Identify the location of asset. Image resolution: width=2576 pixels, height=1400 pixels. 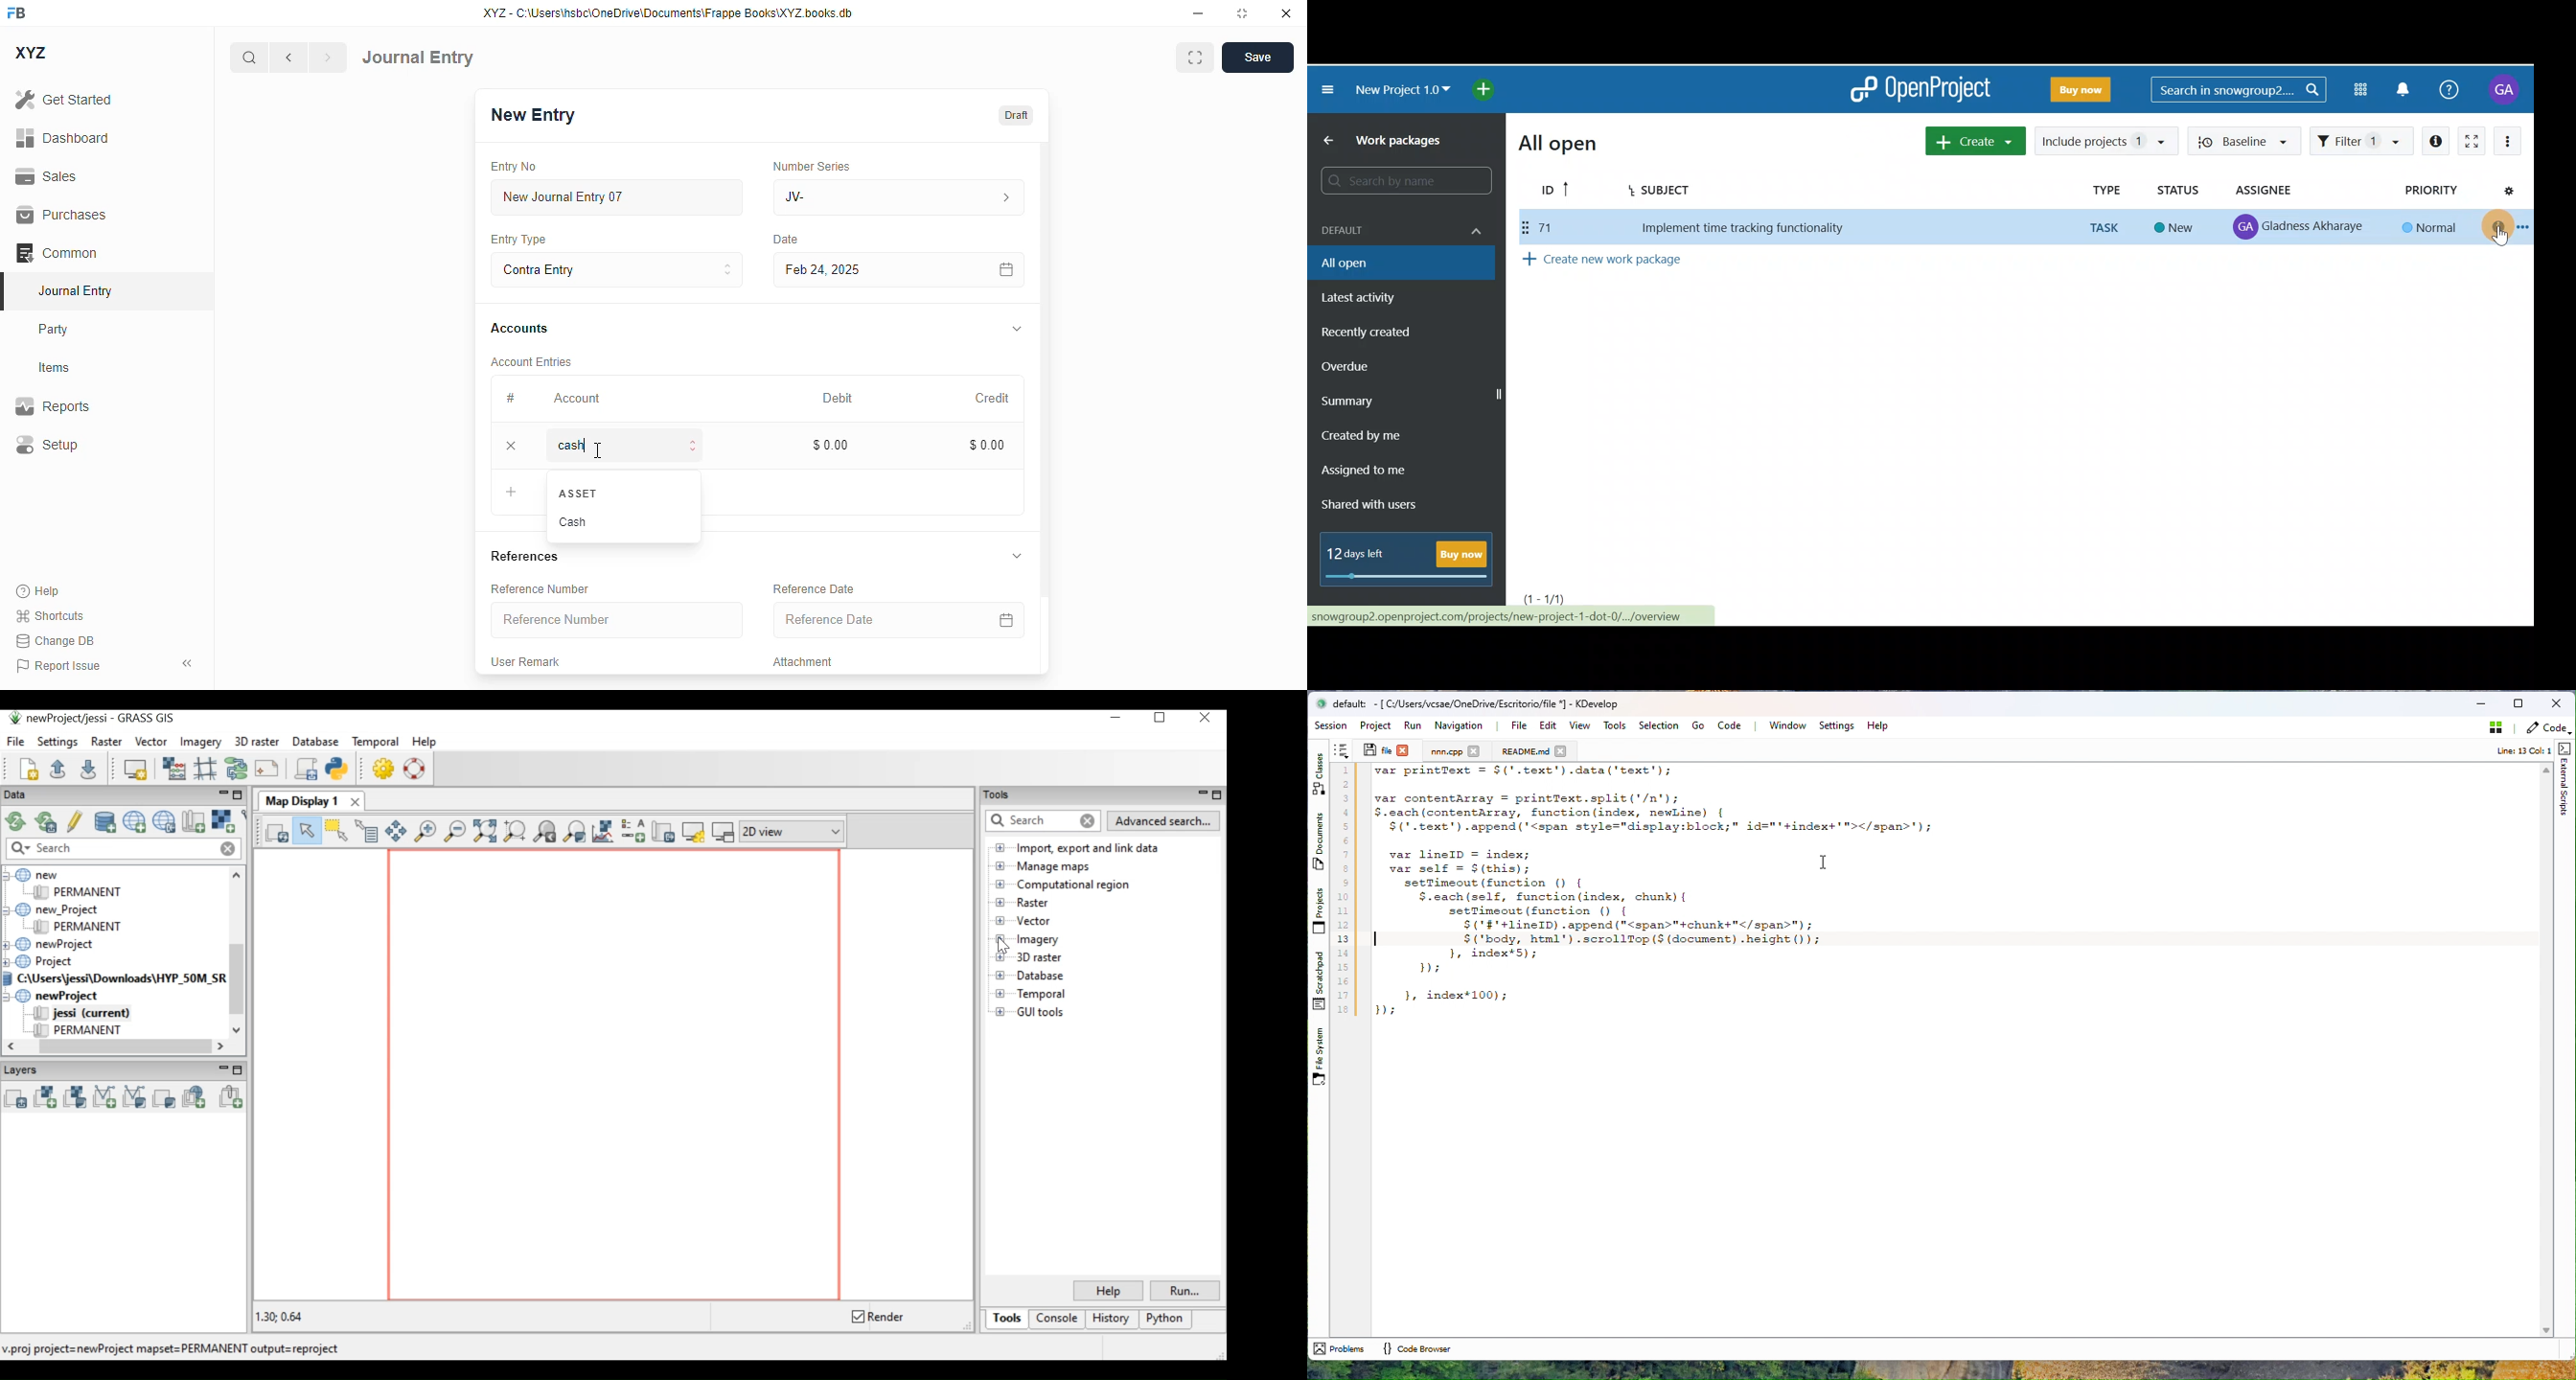
(579, 493).